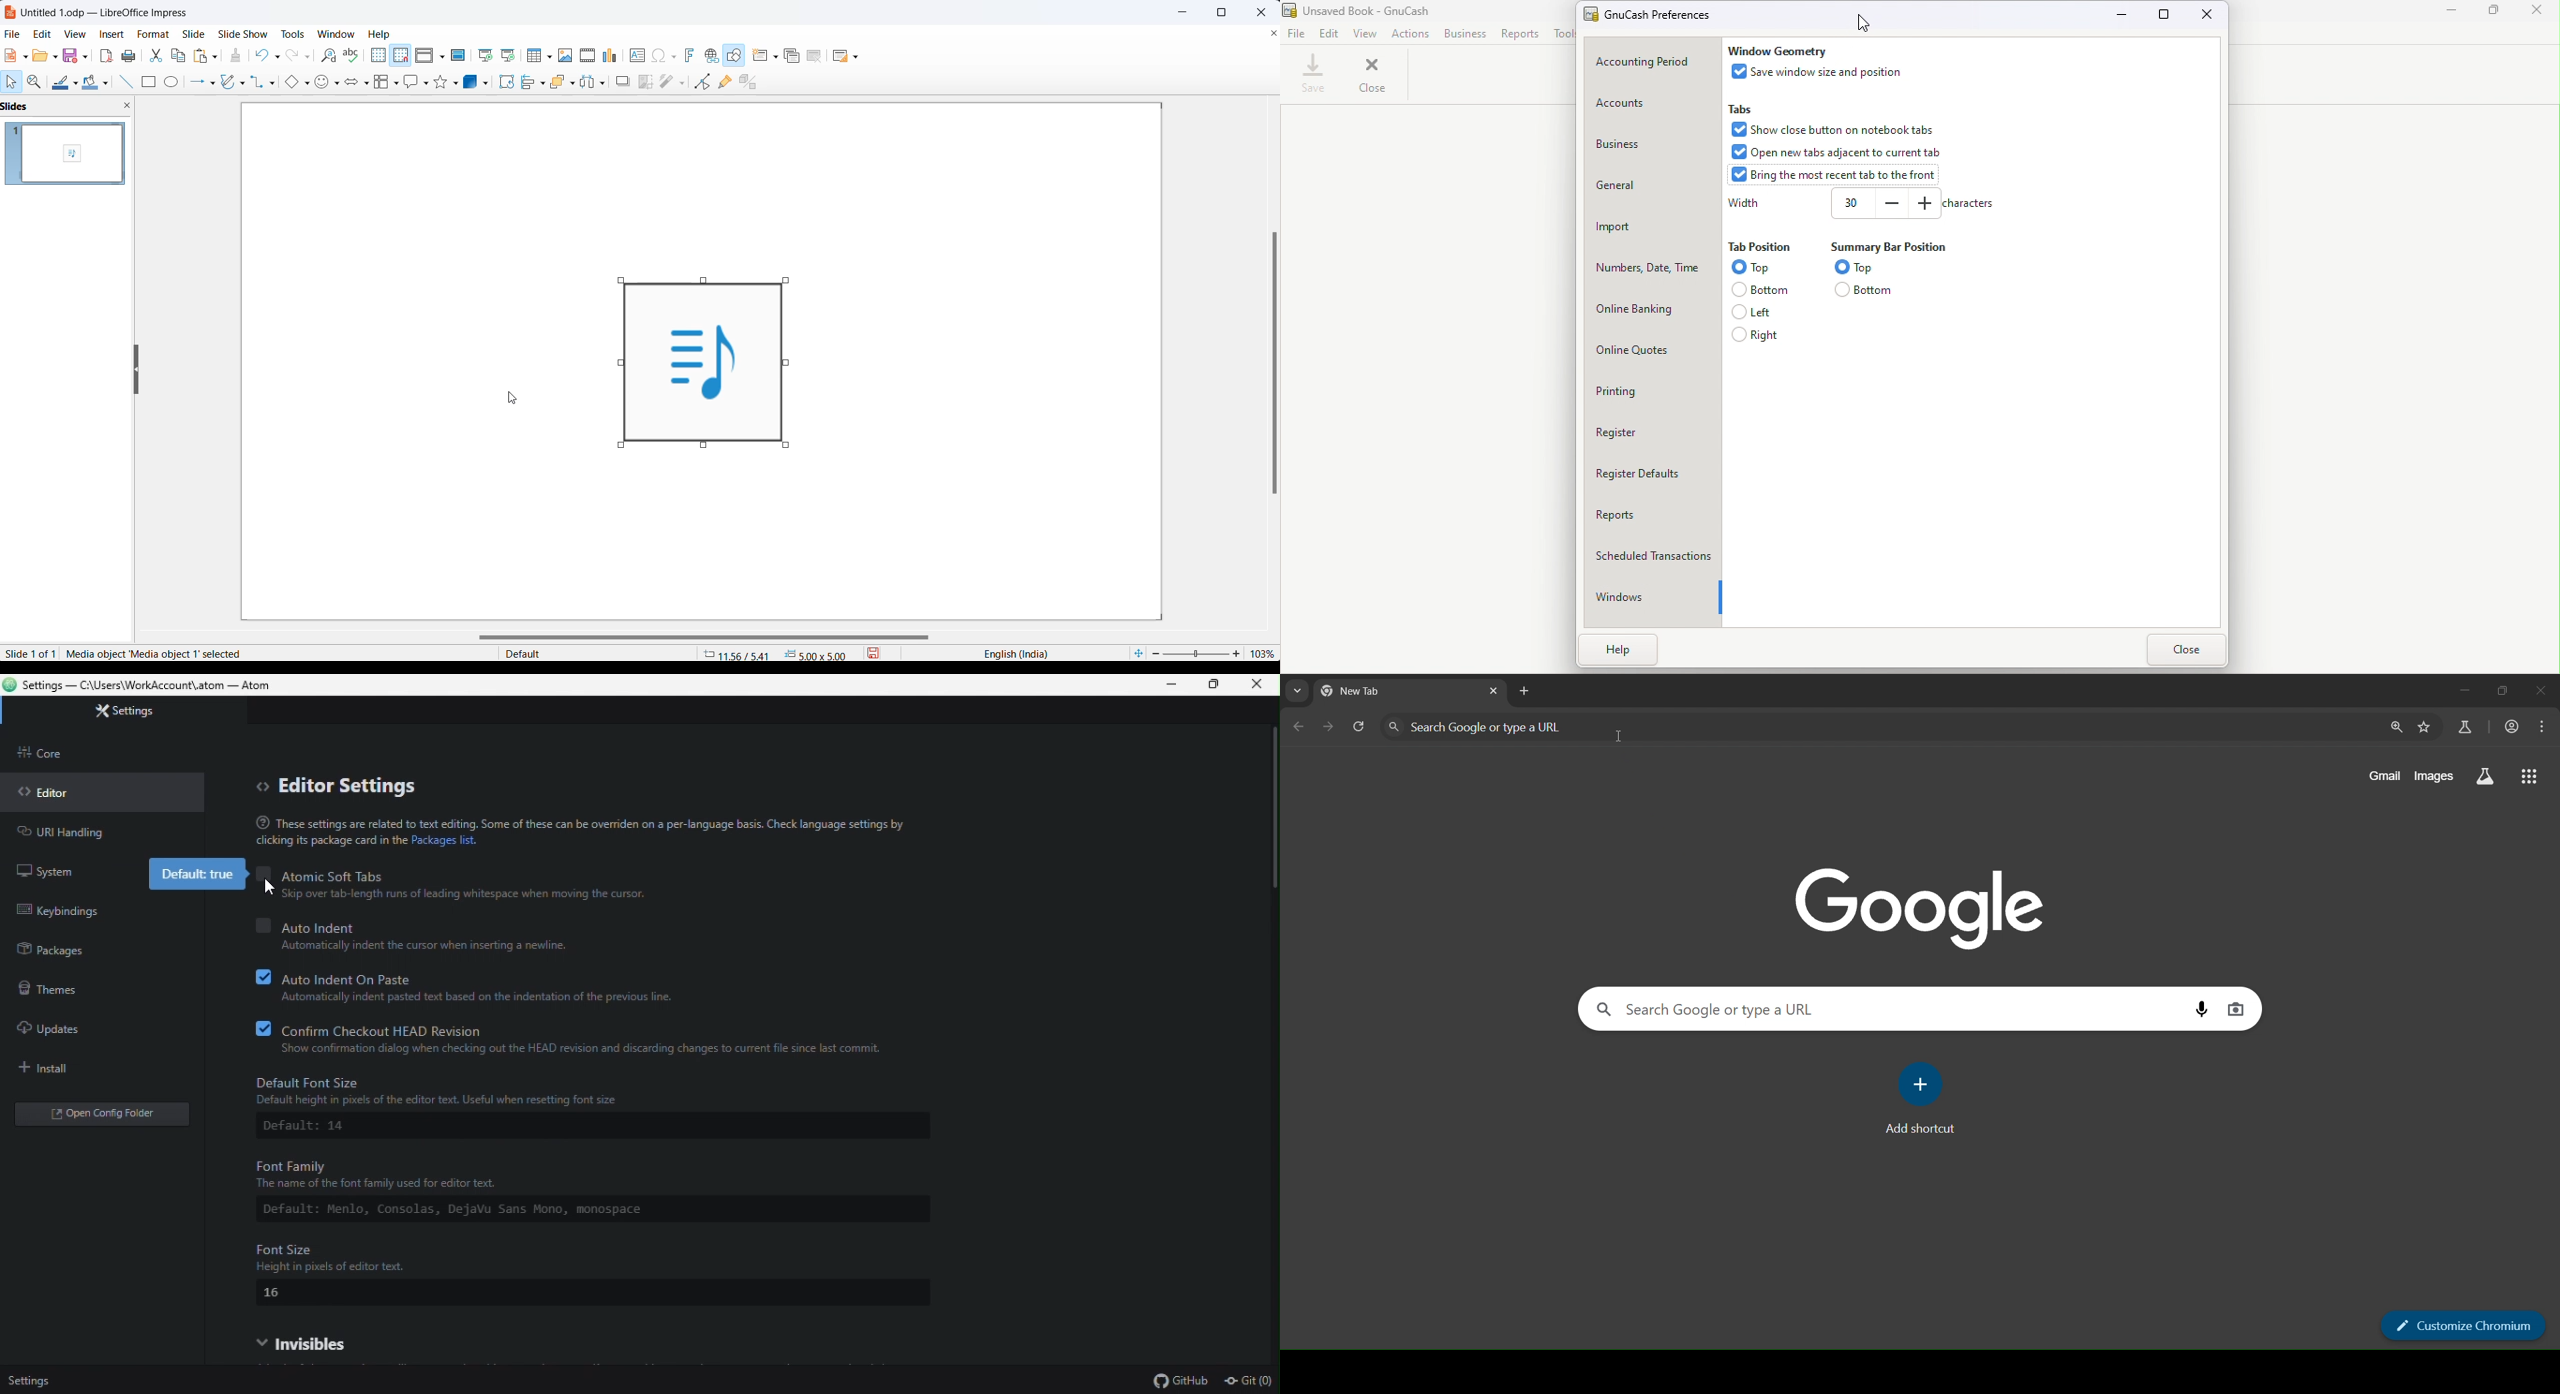  Describe the element at coordinates (354, 84) in the screenshot. I see `block arrows` at that location.